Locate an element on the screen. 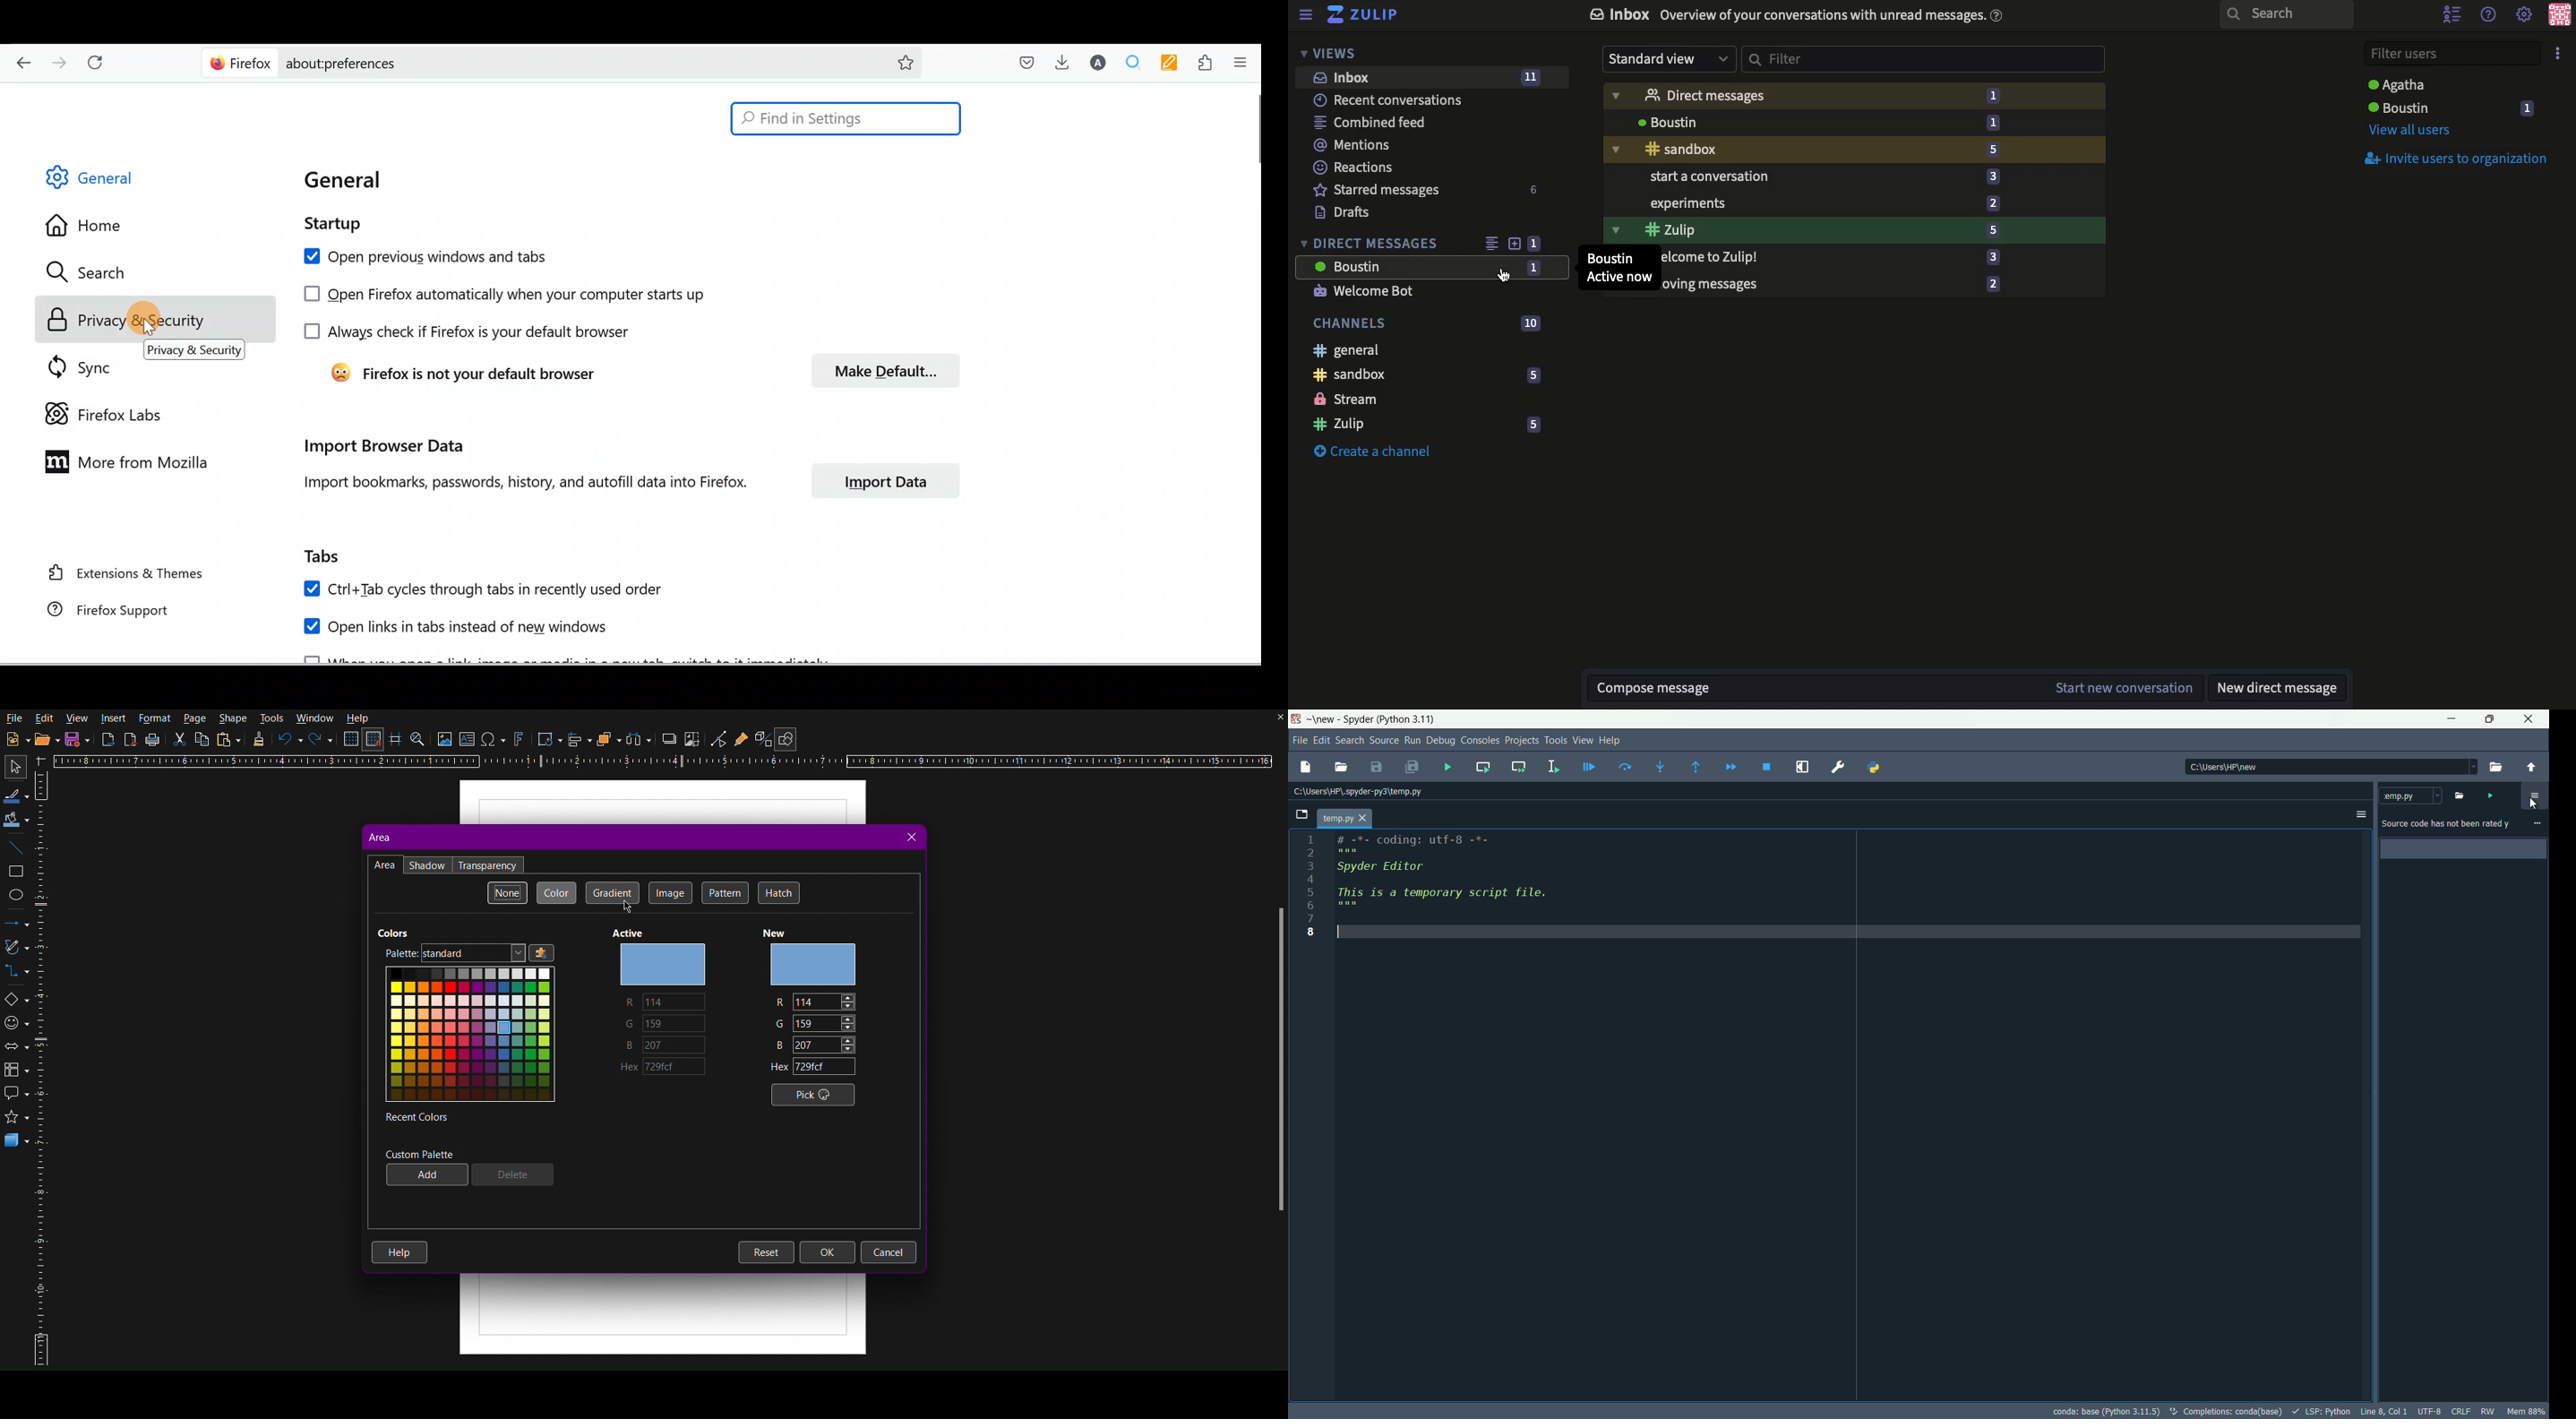  View is located at coordinates (79, 719).